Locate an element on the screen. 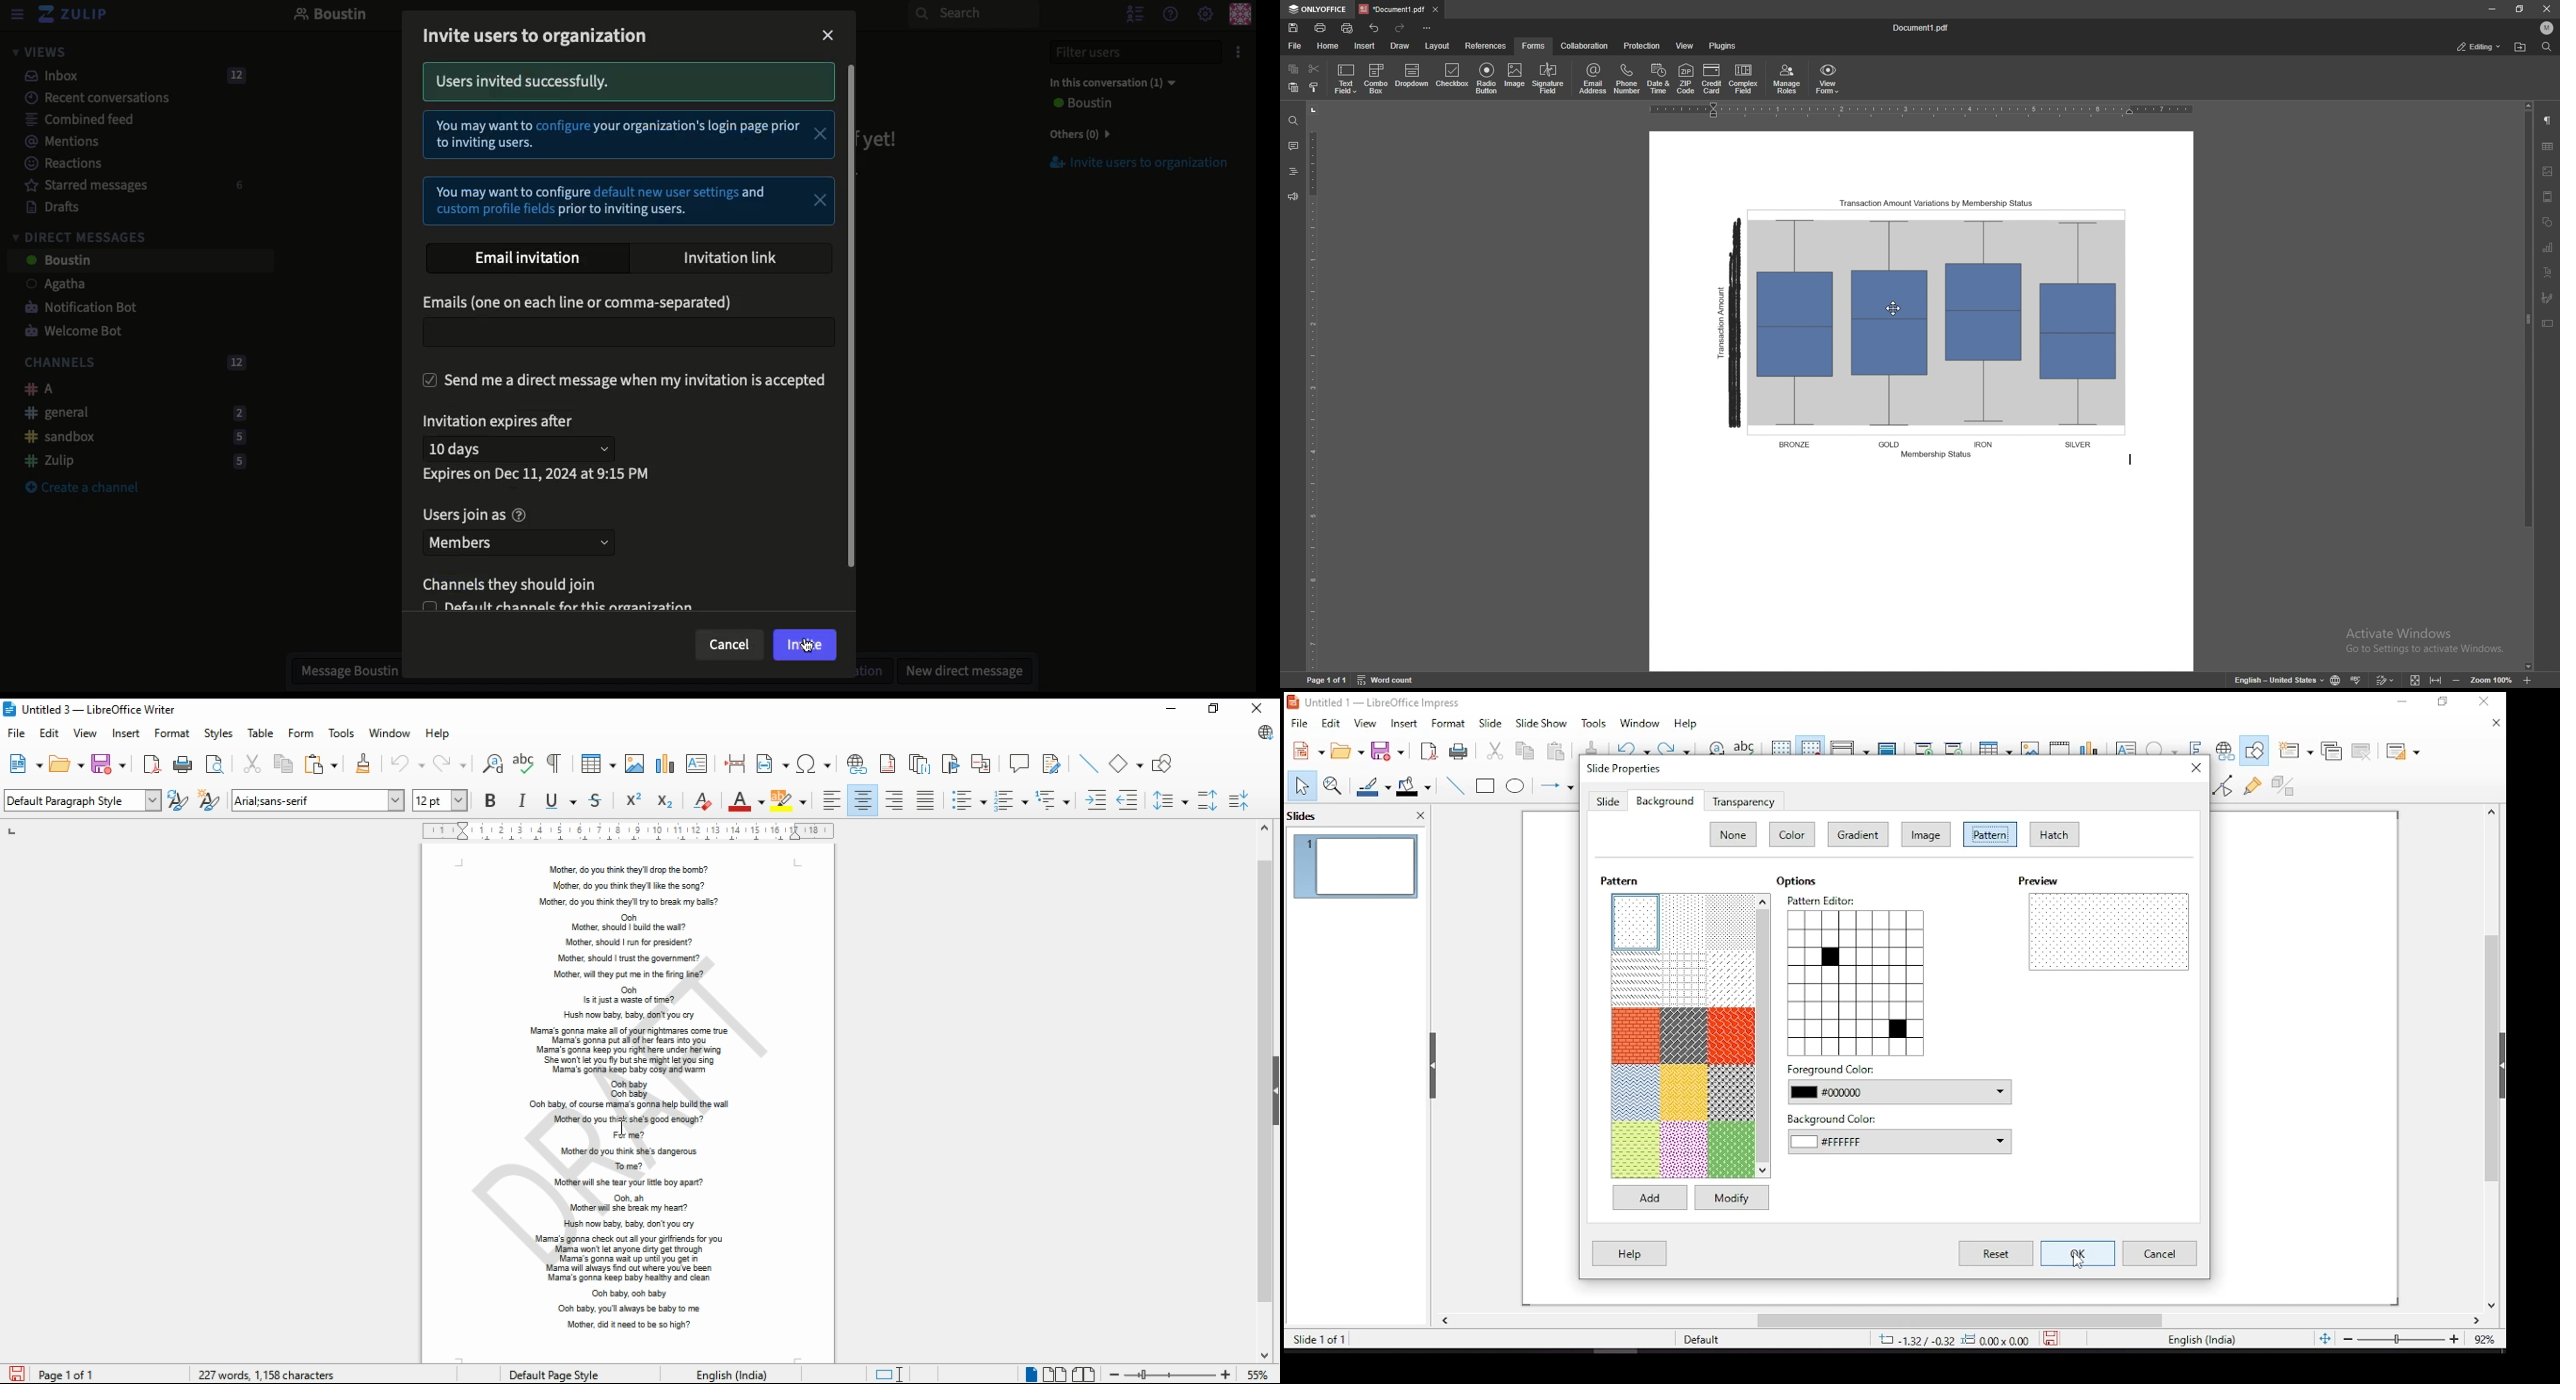  toggle print preview is located at coordinates (217, 764).